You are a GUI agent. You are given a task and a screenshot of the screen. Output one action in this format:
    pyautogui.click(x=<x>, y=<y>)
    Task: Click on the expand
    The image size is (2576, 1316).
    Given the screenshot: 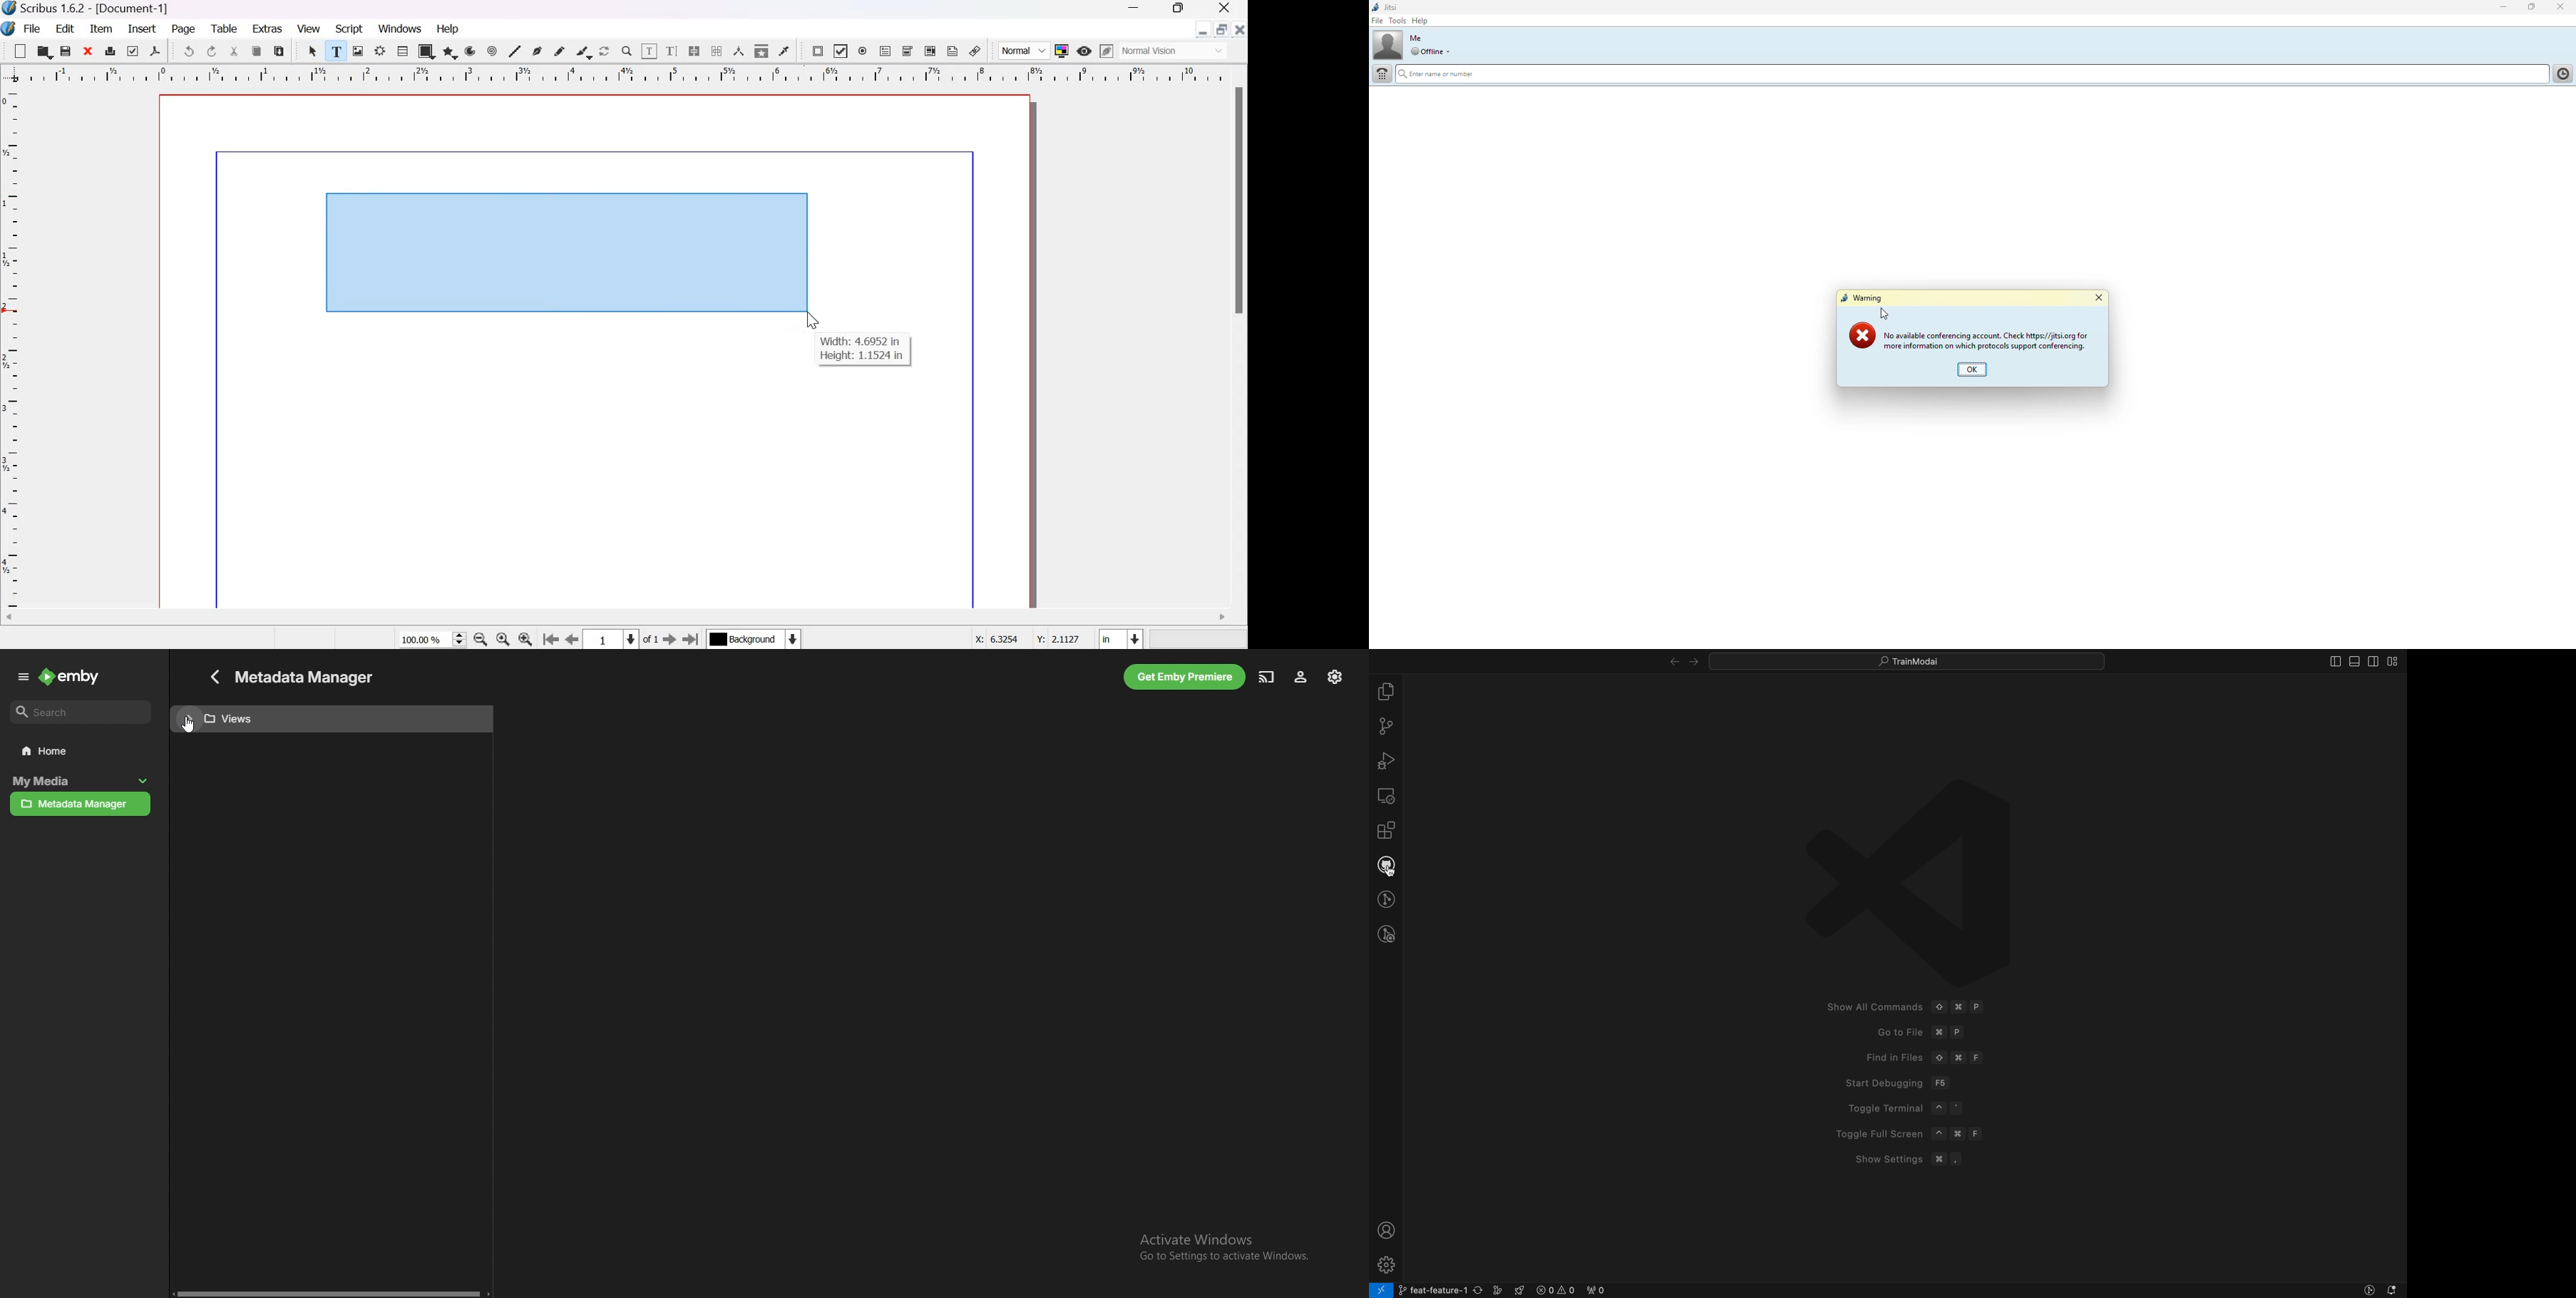 What is the action you would take?
    pyautogui.click(x=24, y=678)
    